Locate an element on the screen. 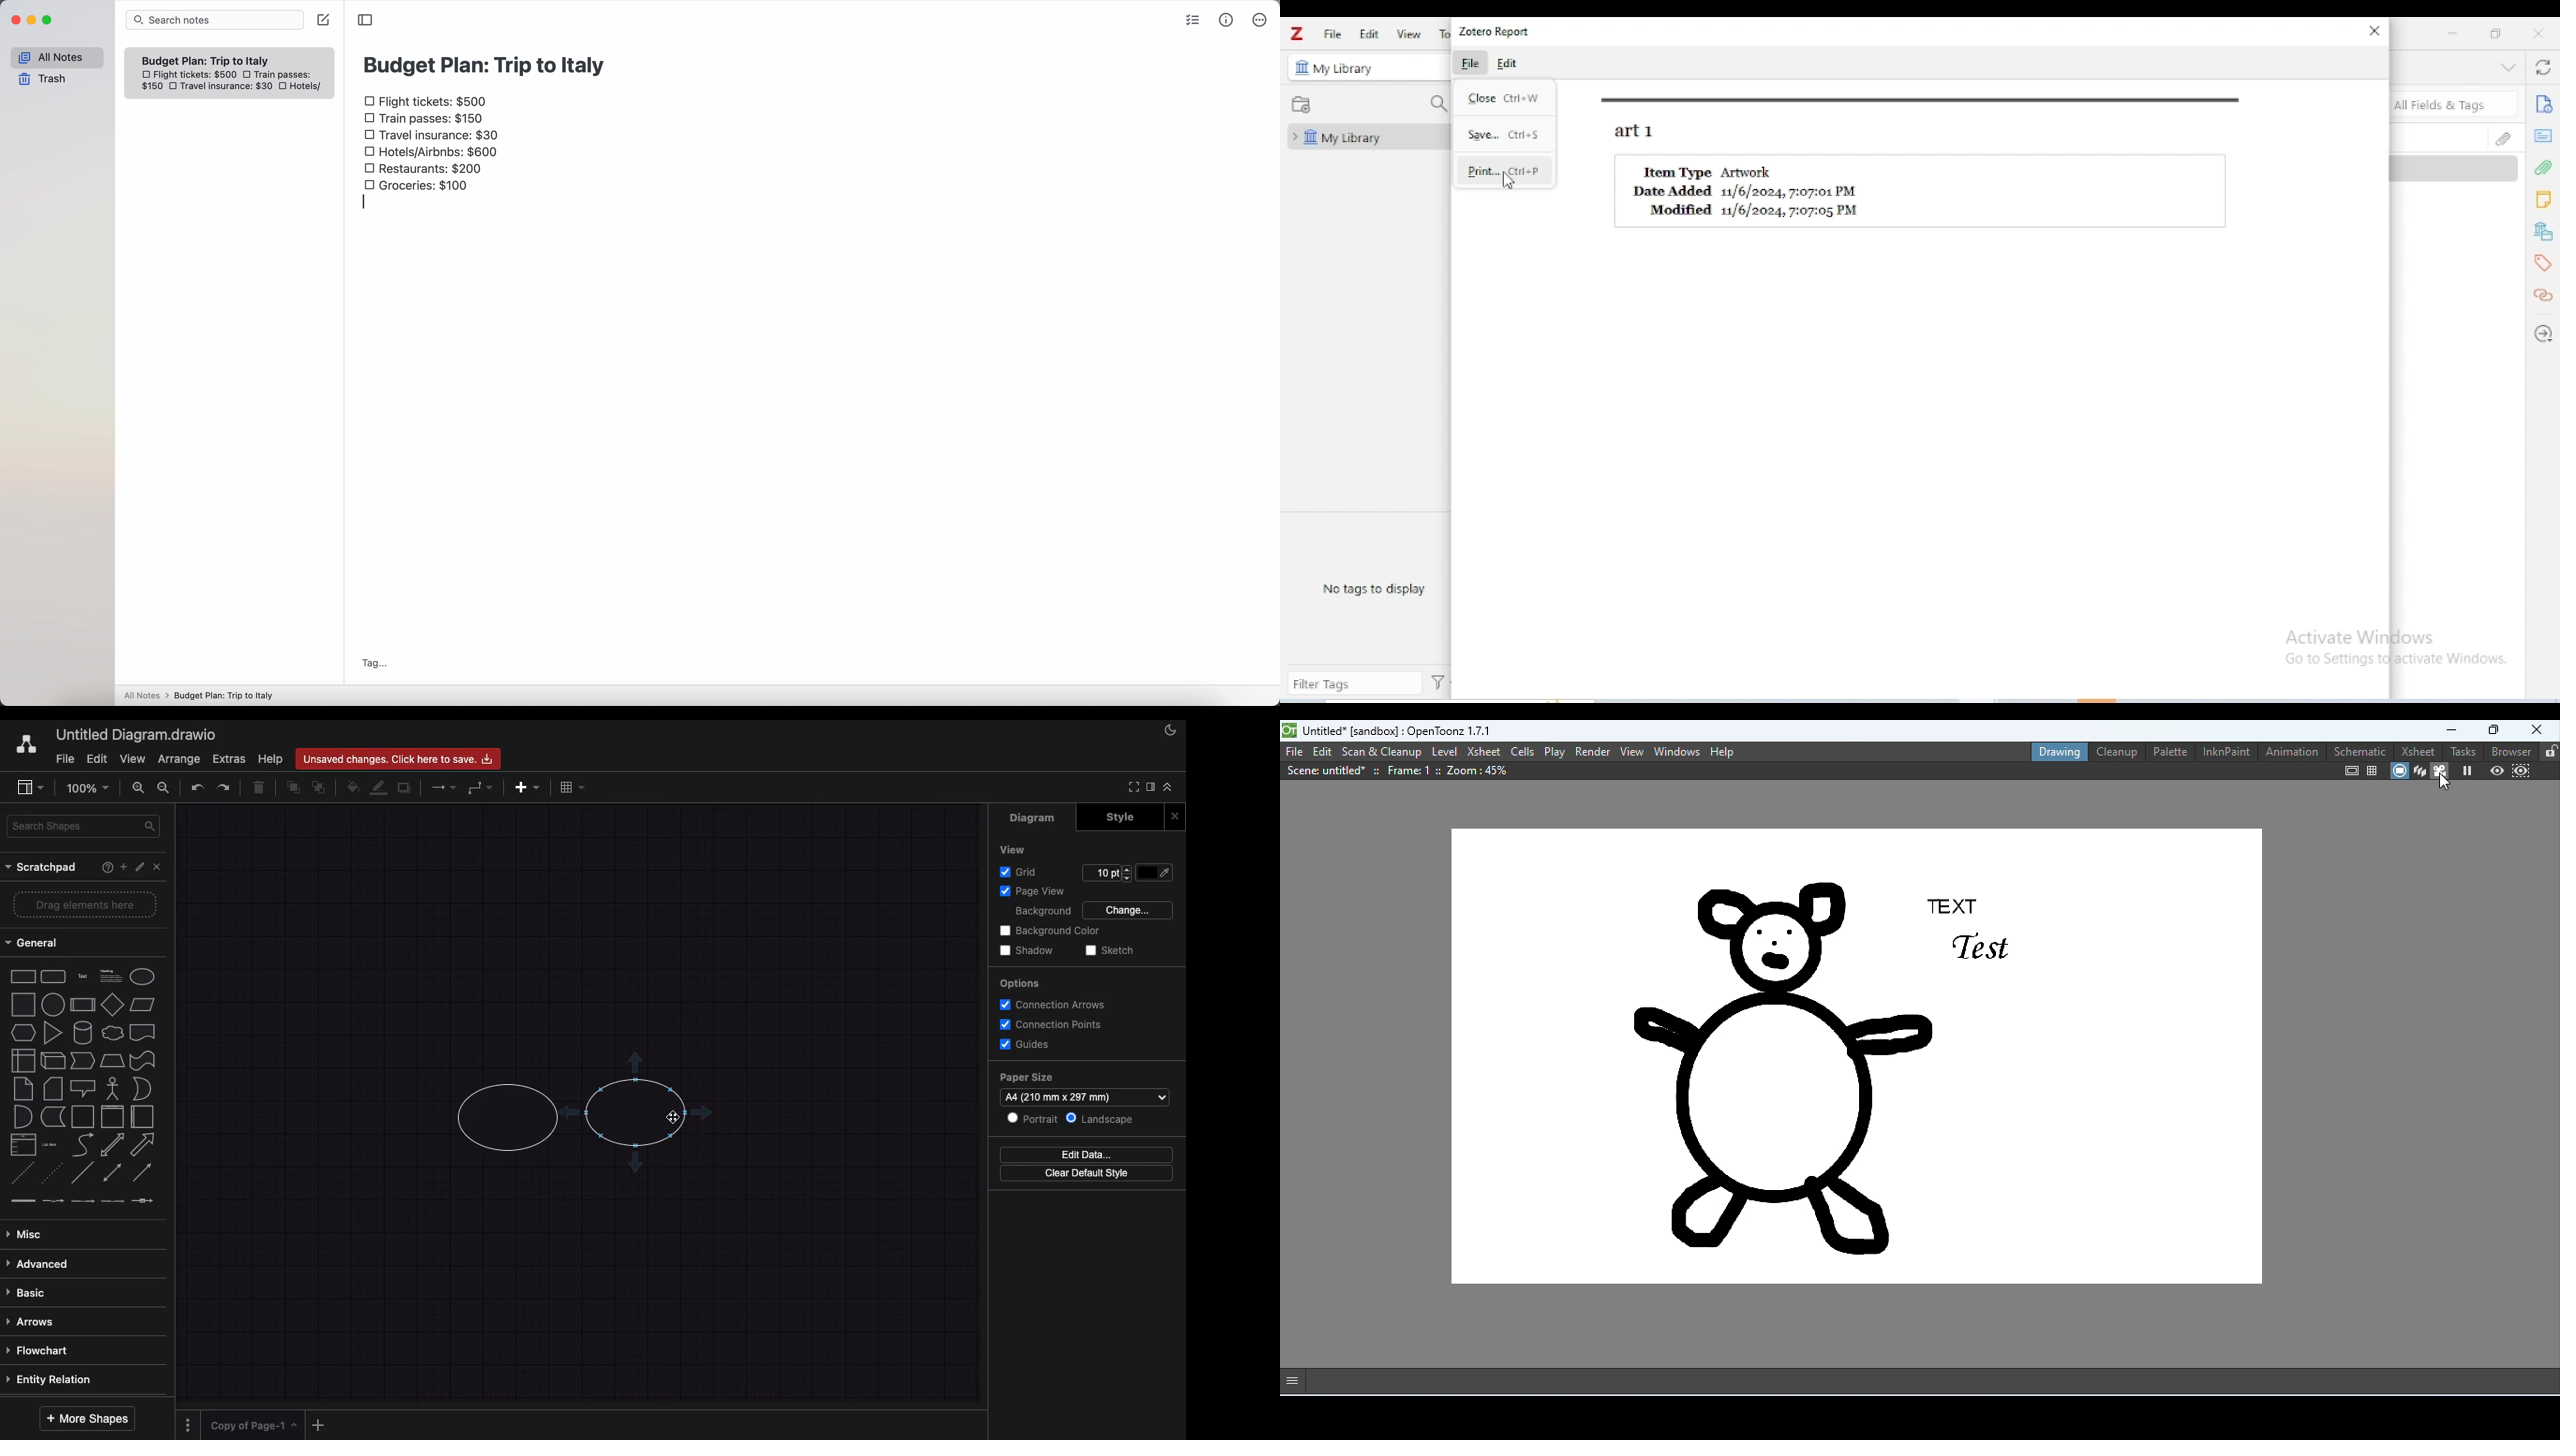  landscape is located at coordinates (1102, 1120).